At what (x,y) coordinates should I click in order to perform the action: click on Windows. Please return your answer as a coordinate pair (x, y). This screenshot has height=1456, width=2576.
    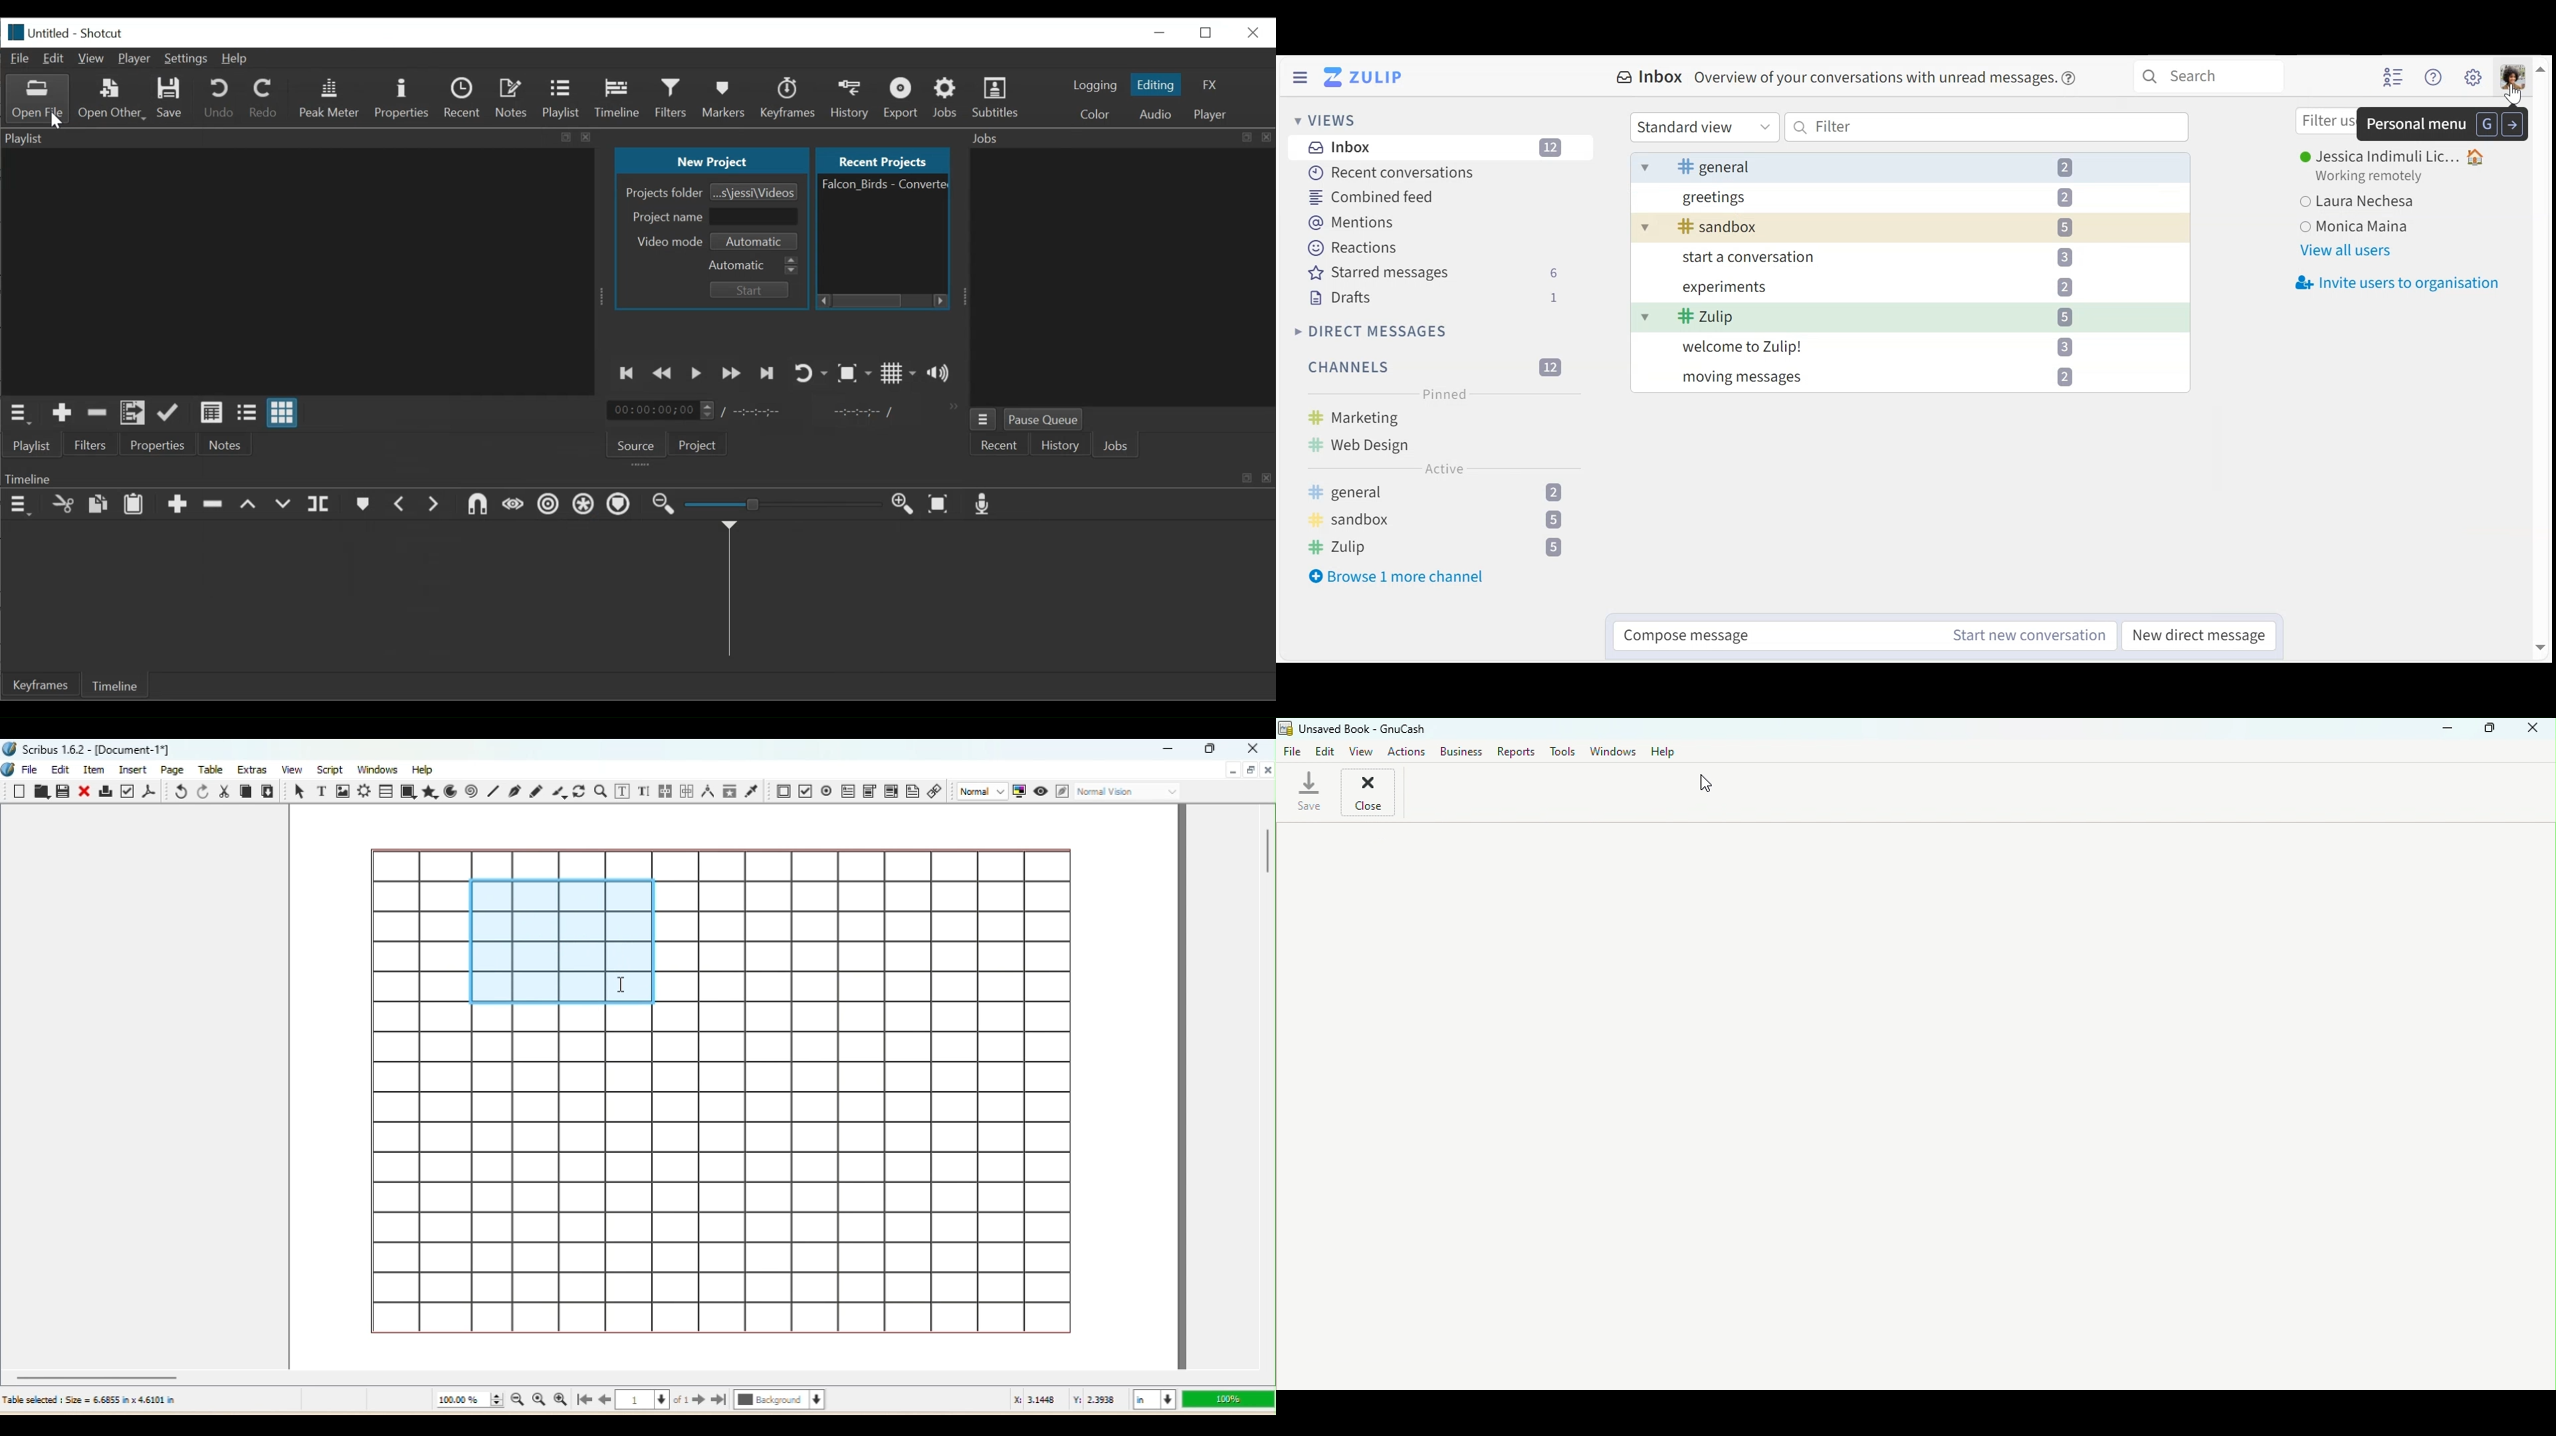
    Looking at the image, I should click on (379, 768).